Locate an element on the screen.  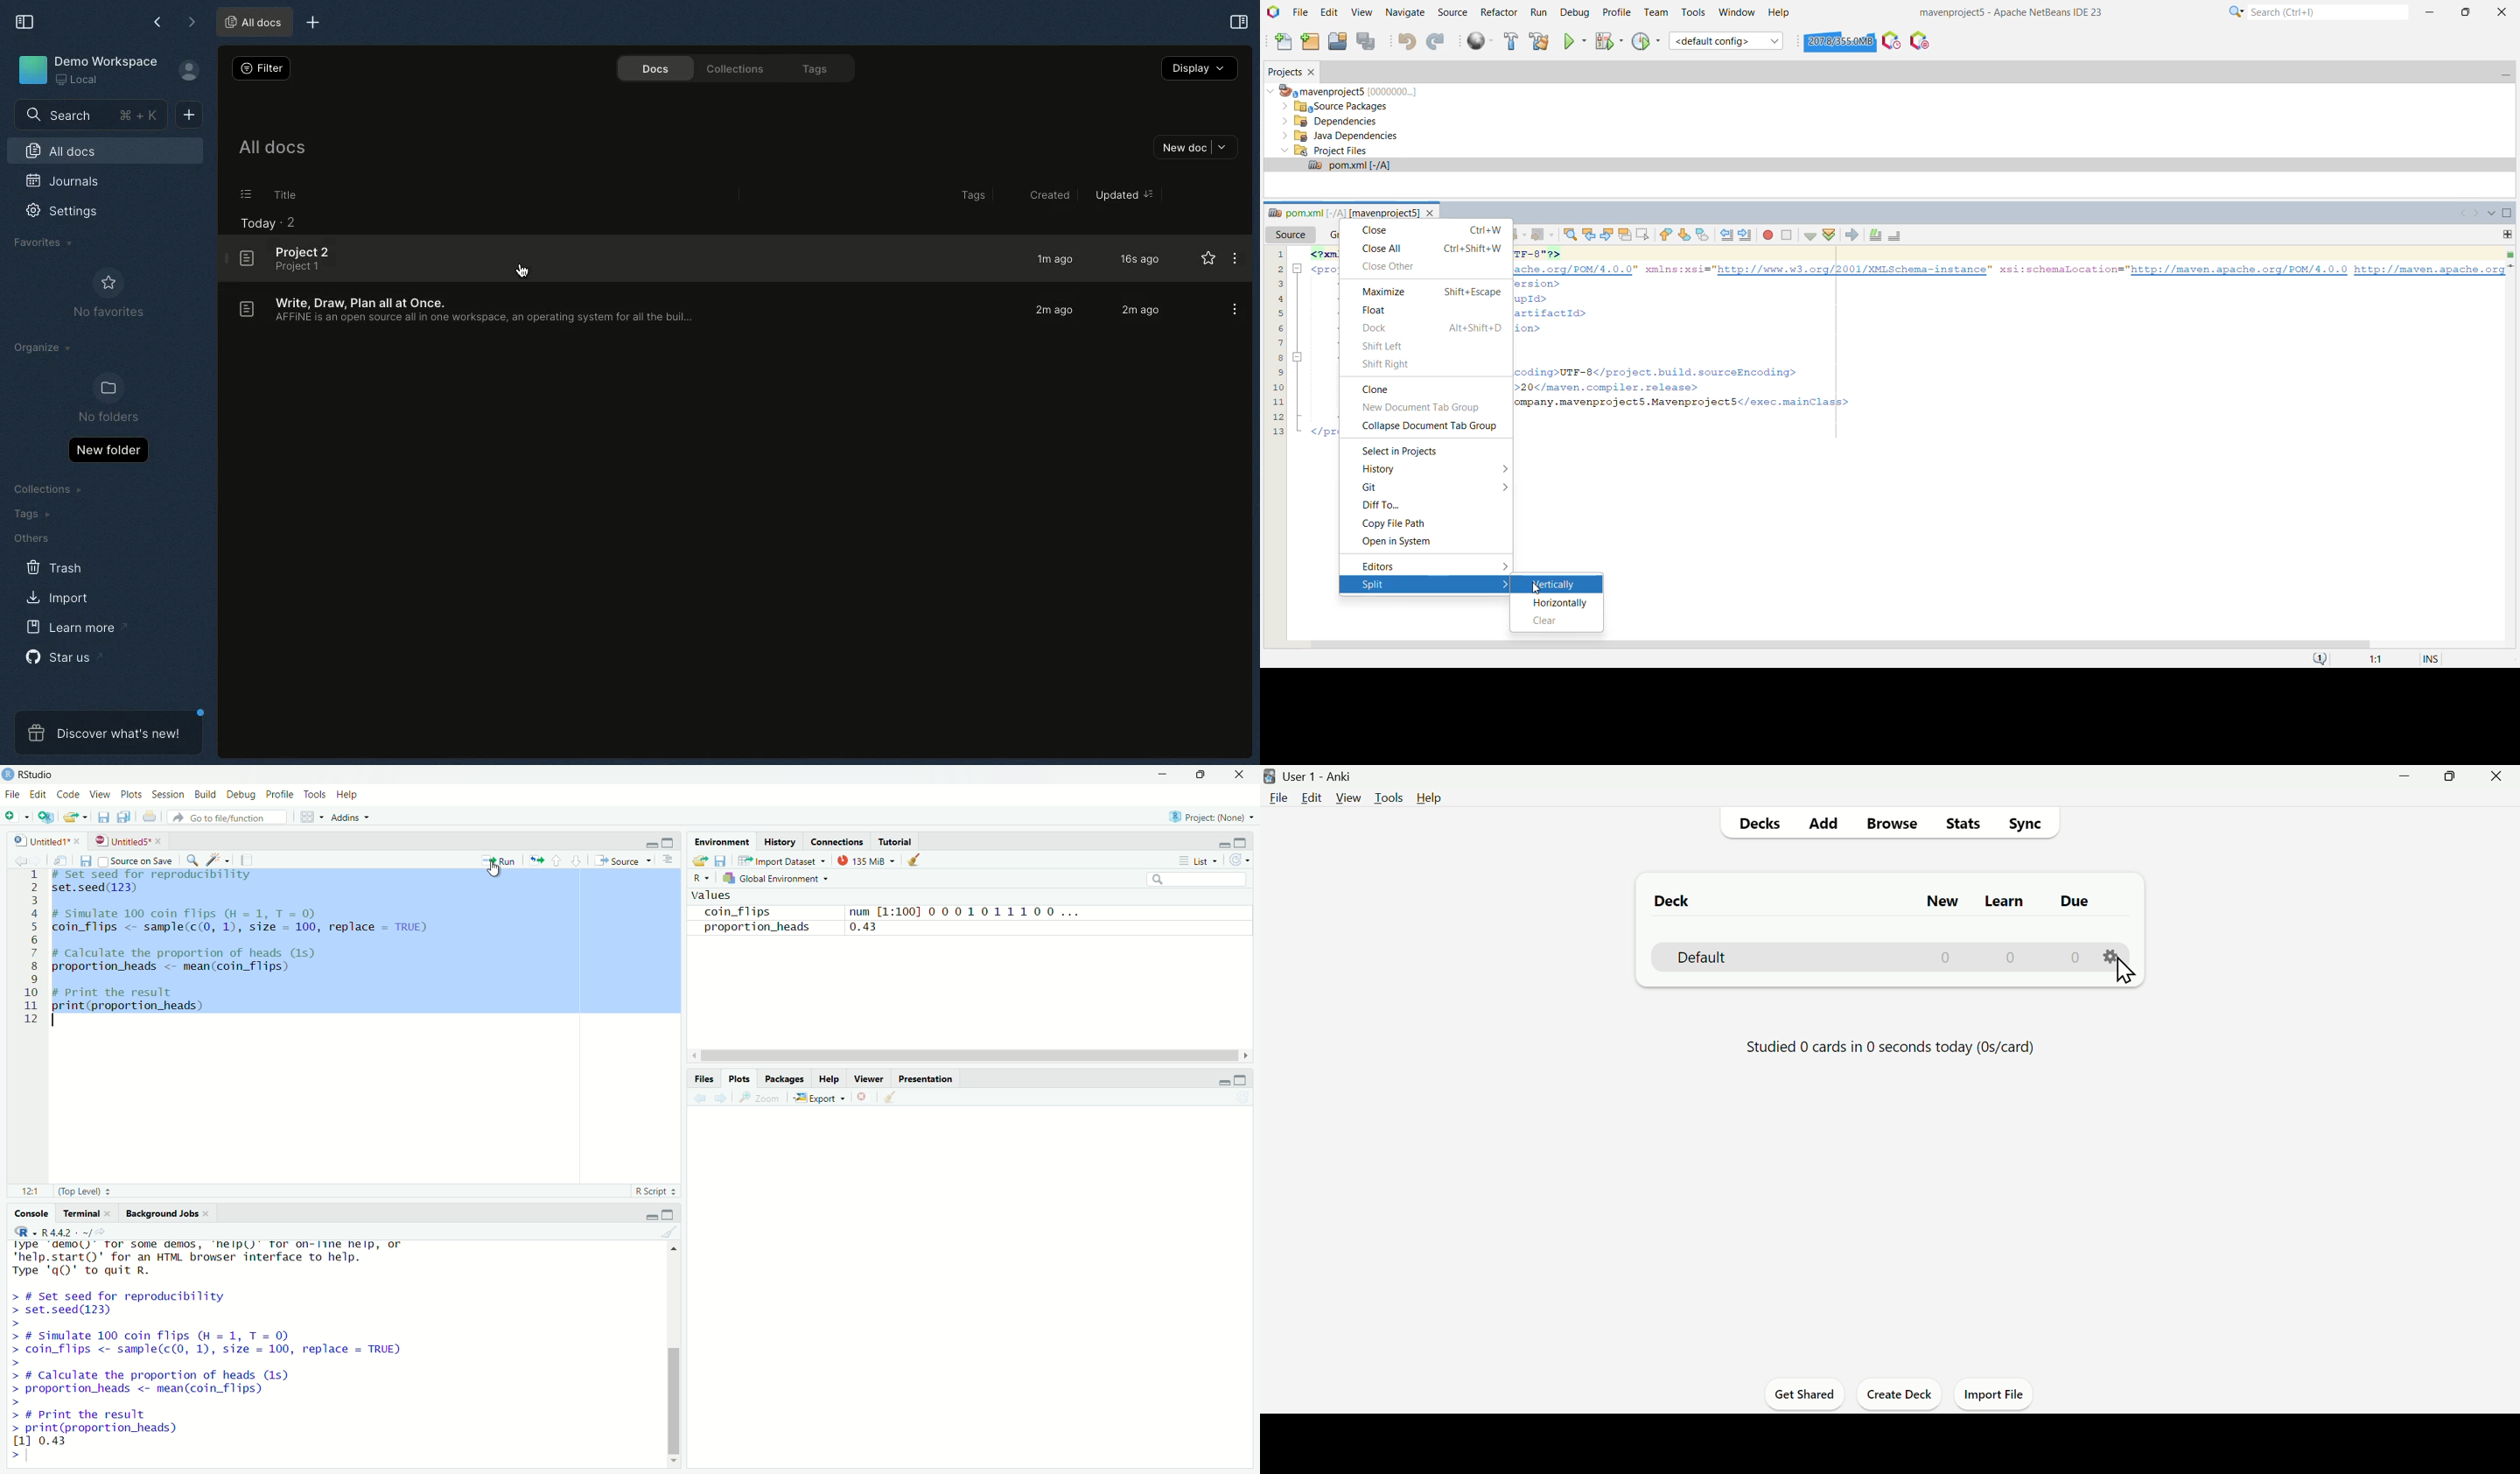
Viewer is located at coordinates (870, 1079).